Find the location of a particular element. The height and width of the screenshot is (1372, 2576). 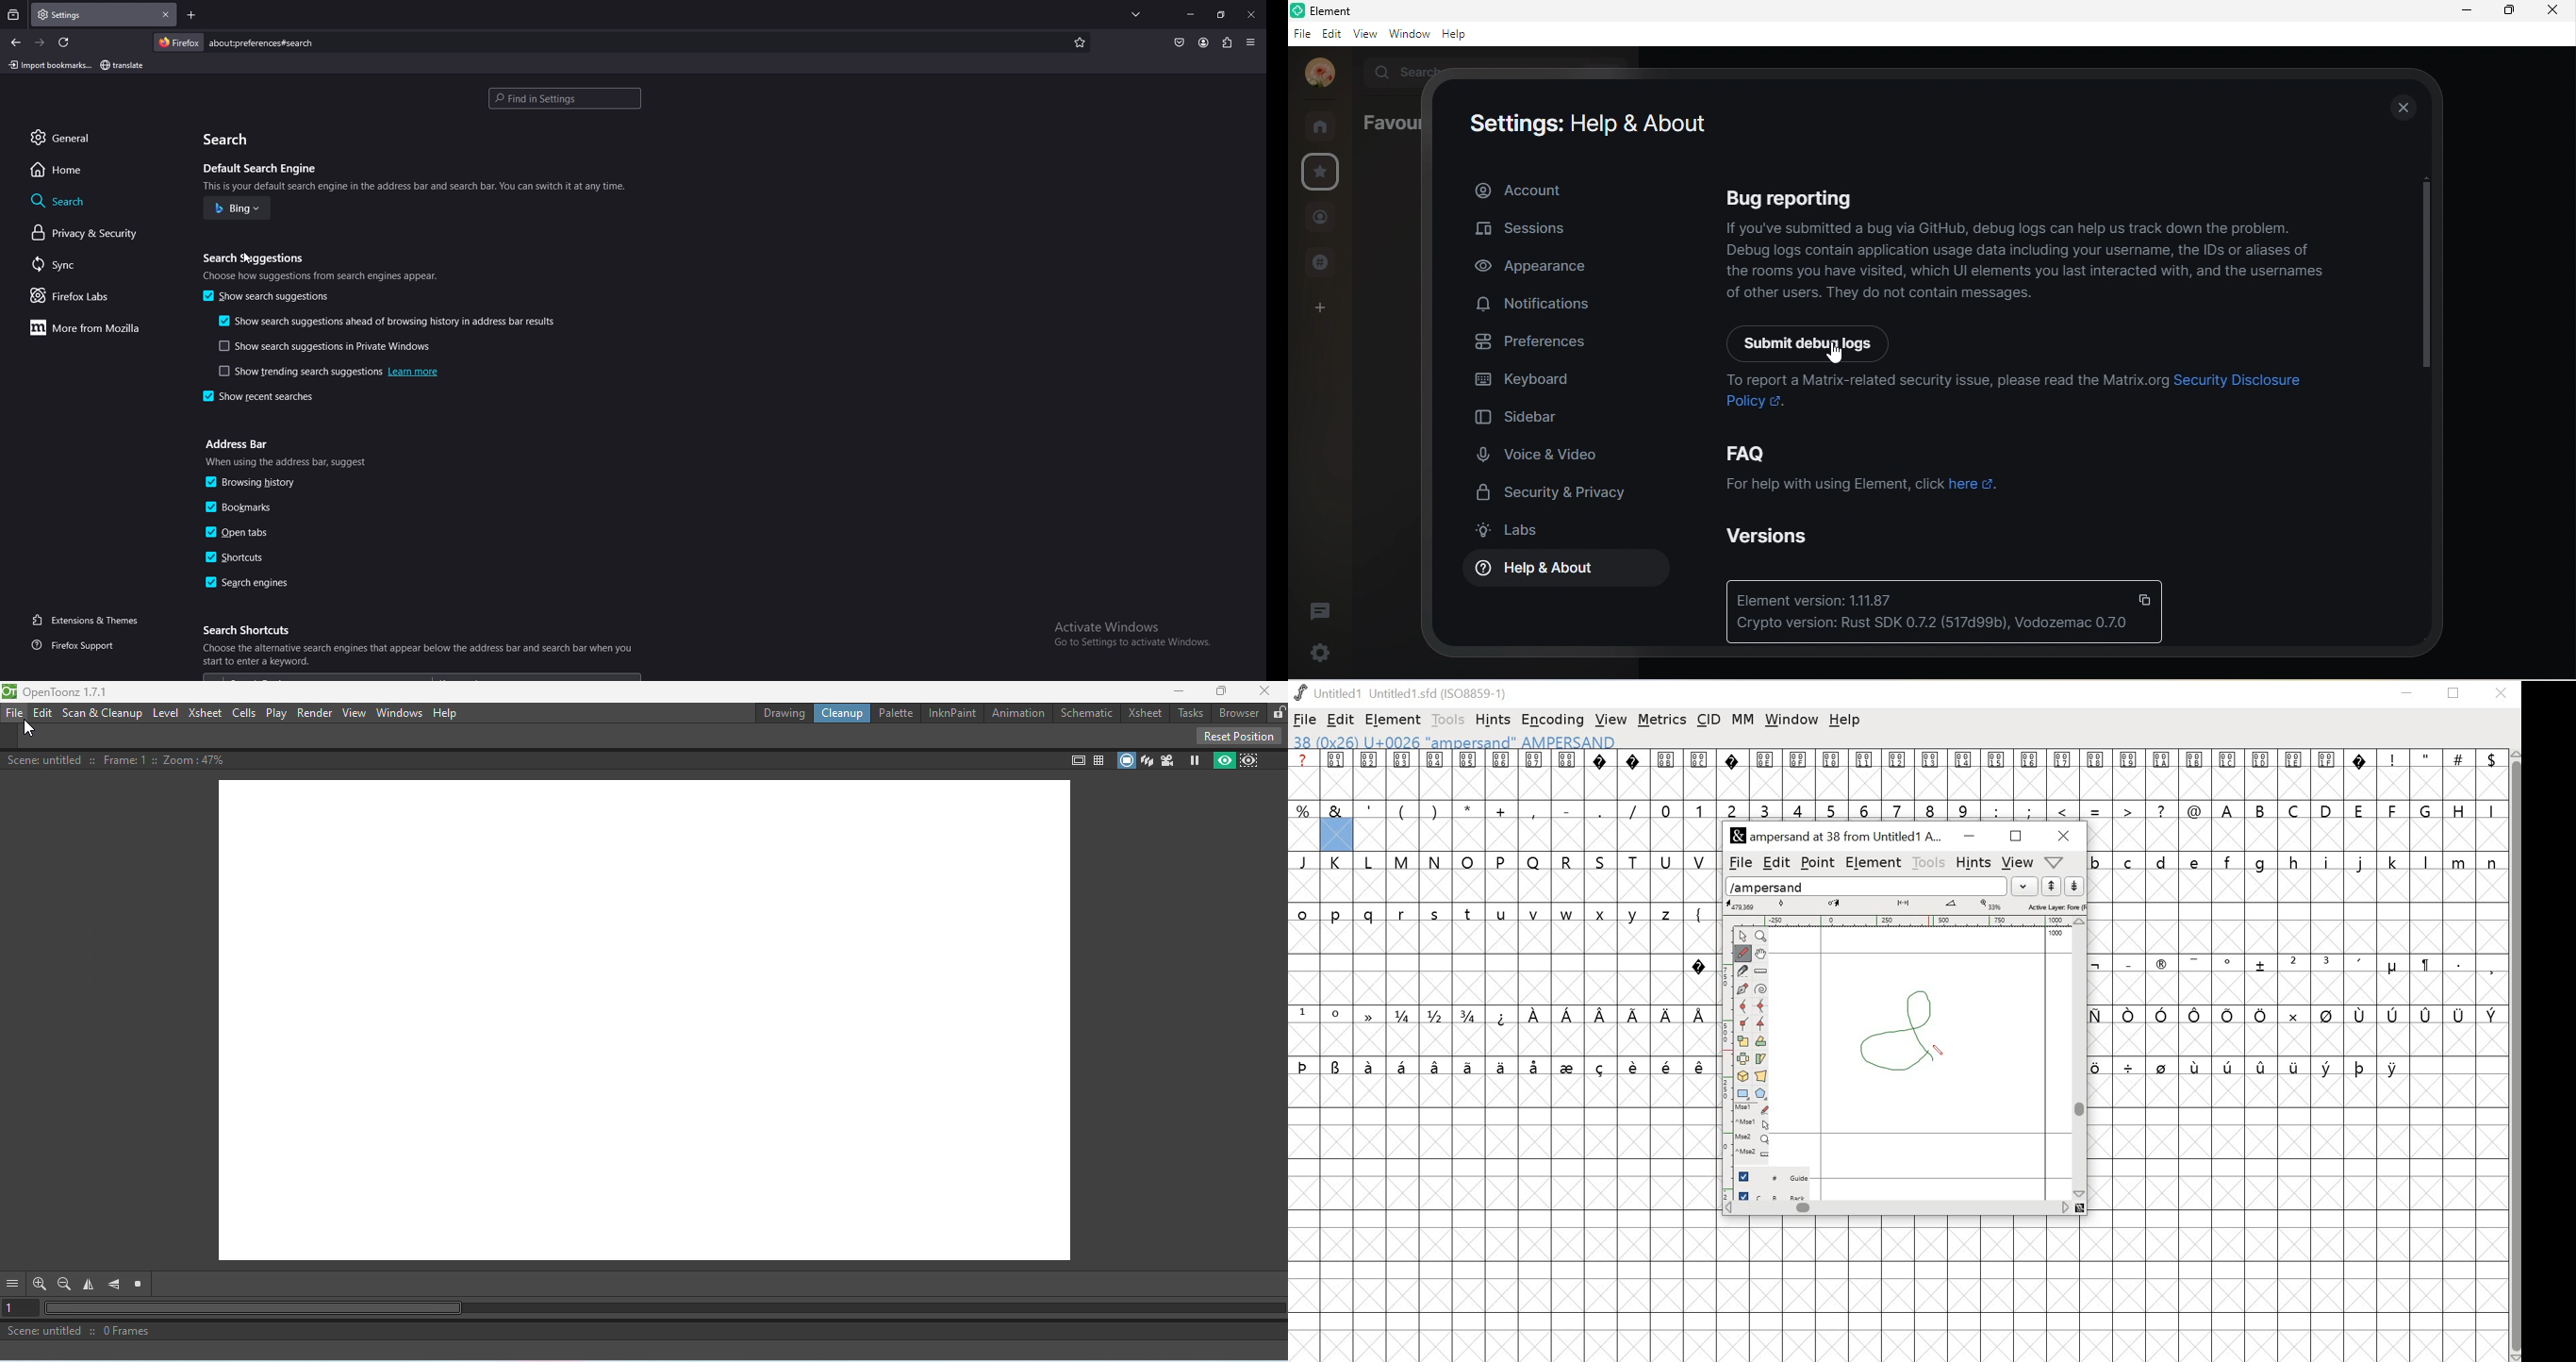

close is located at coordinates (2060, 835).